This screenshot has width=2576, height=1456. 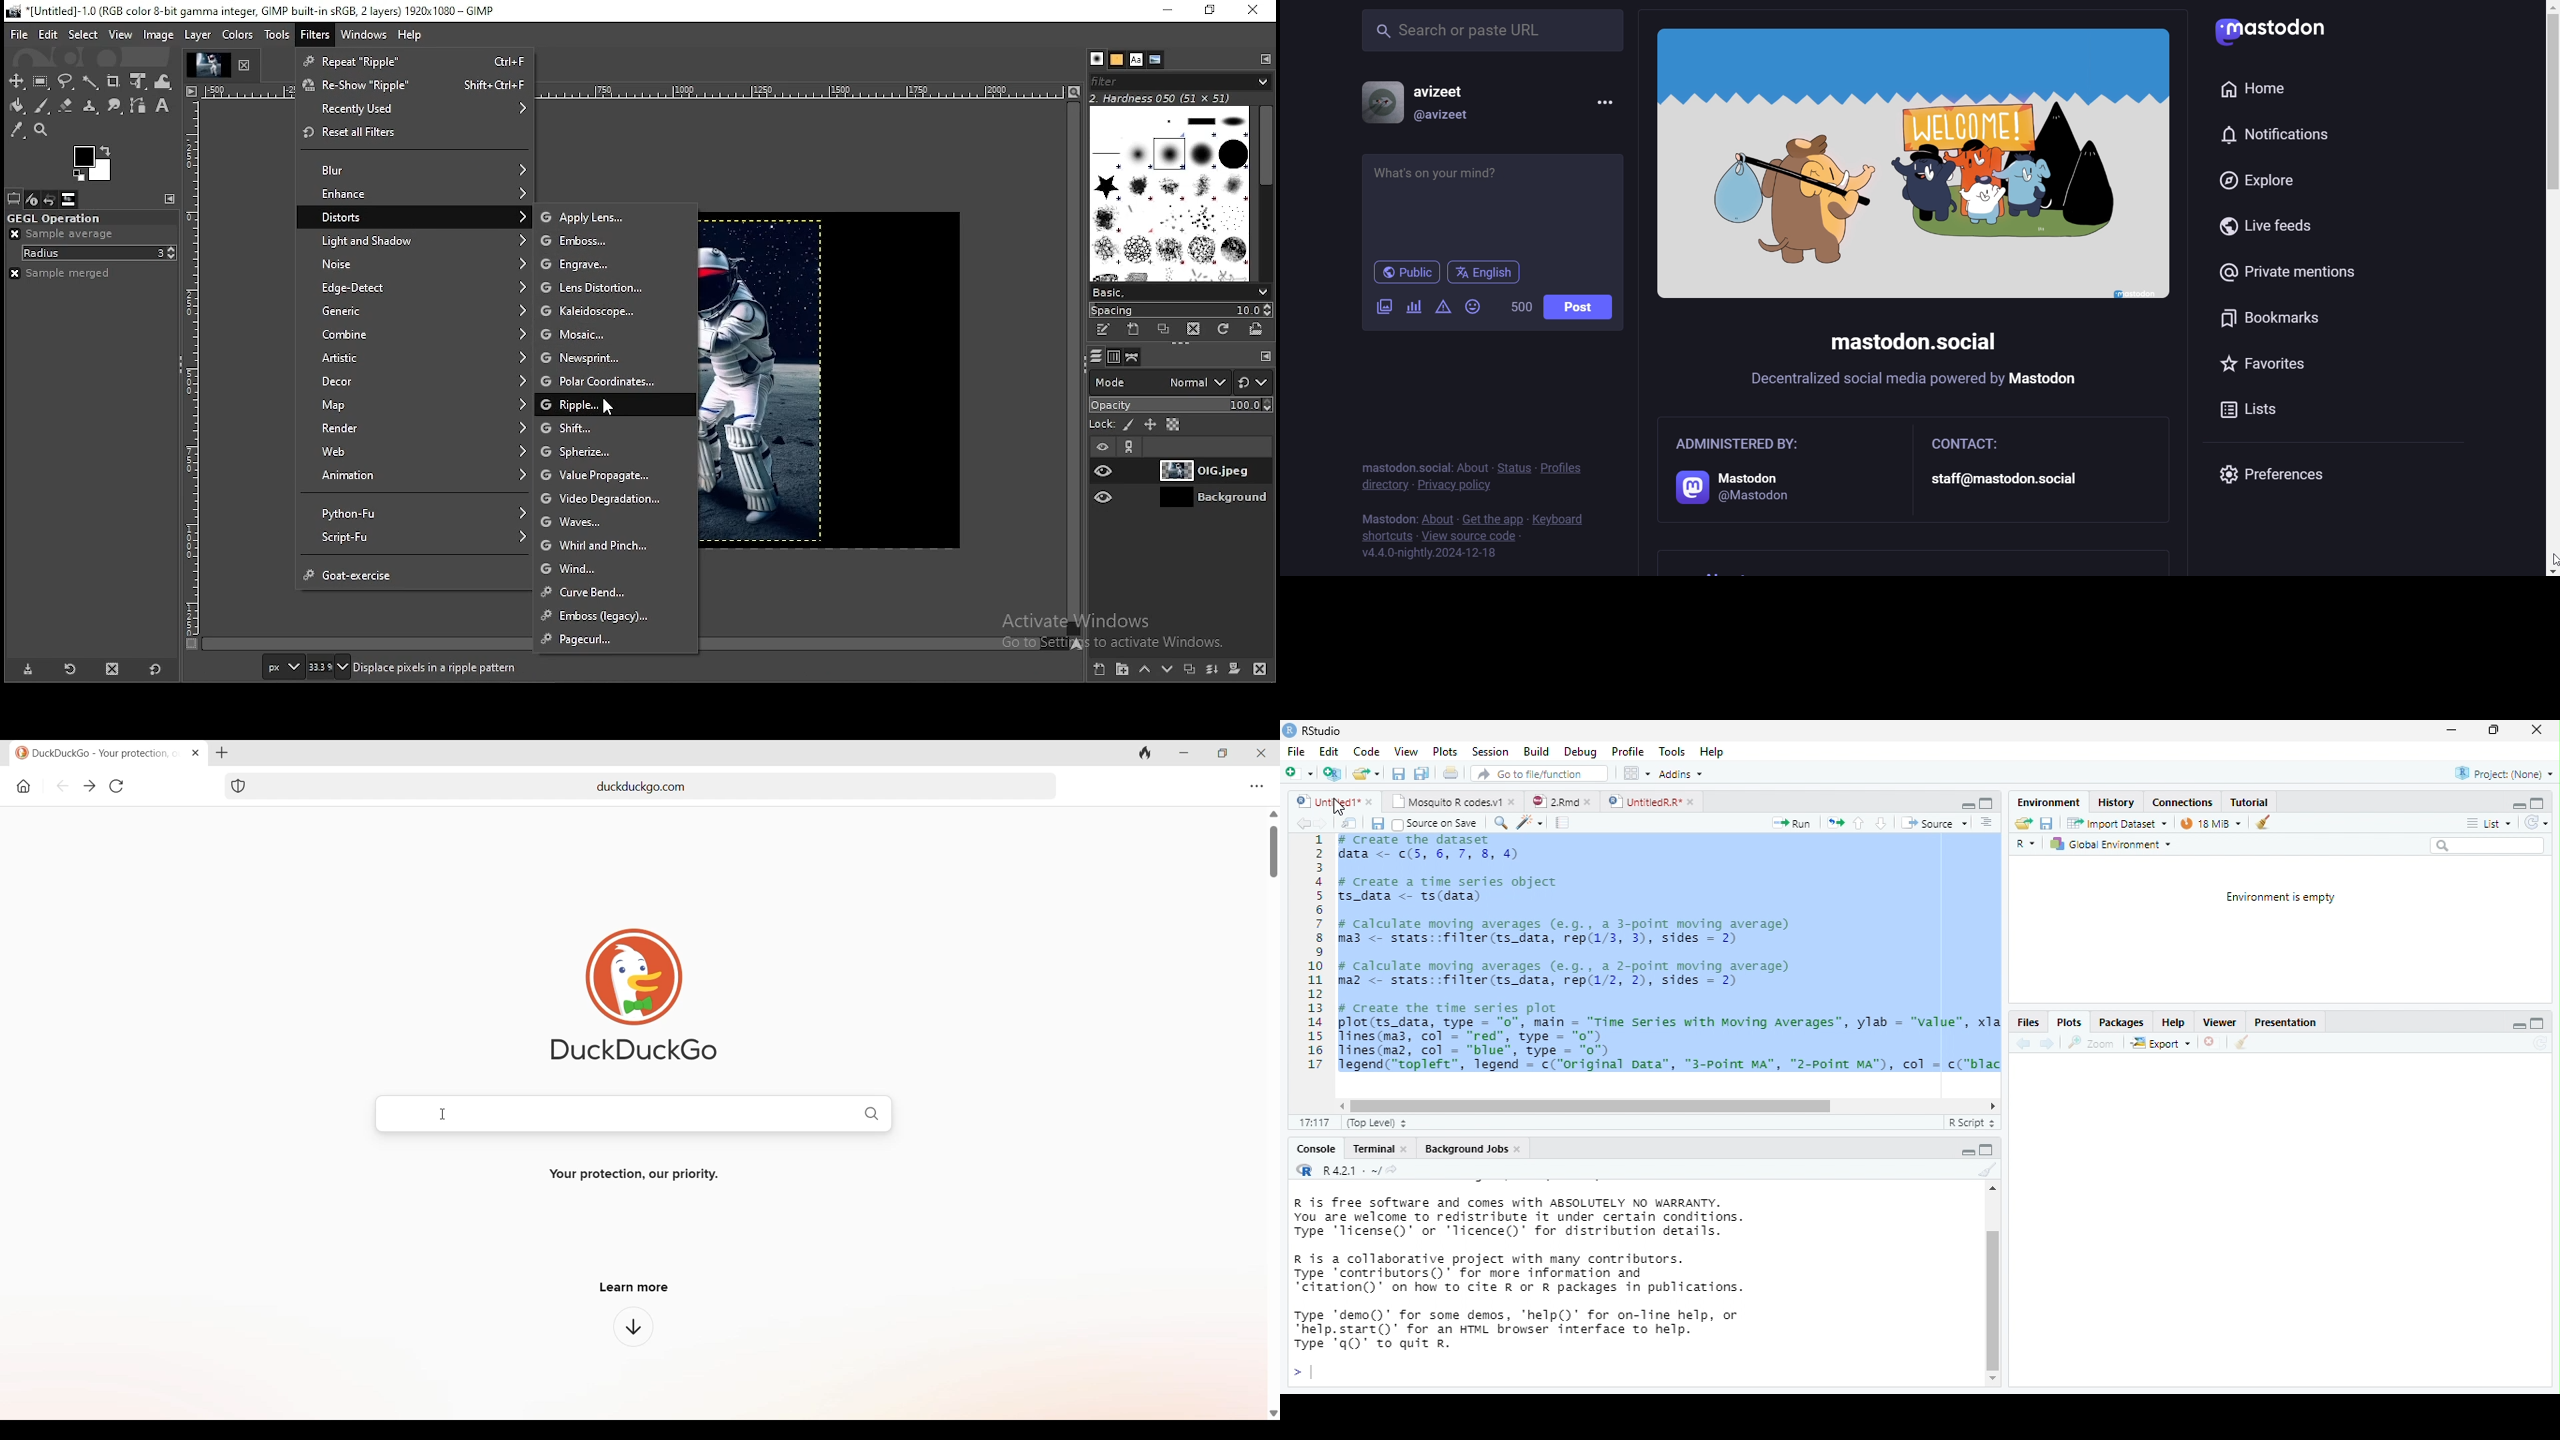 I want to click on Source on Save, so click(x=1434, y=824).